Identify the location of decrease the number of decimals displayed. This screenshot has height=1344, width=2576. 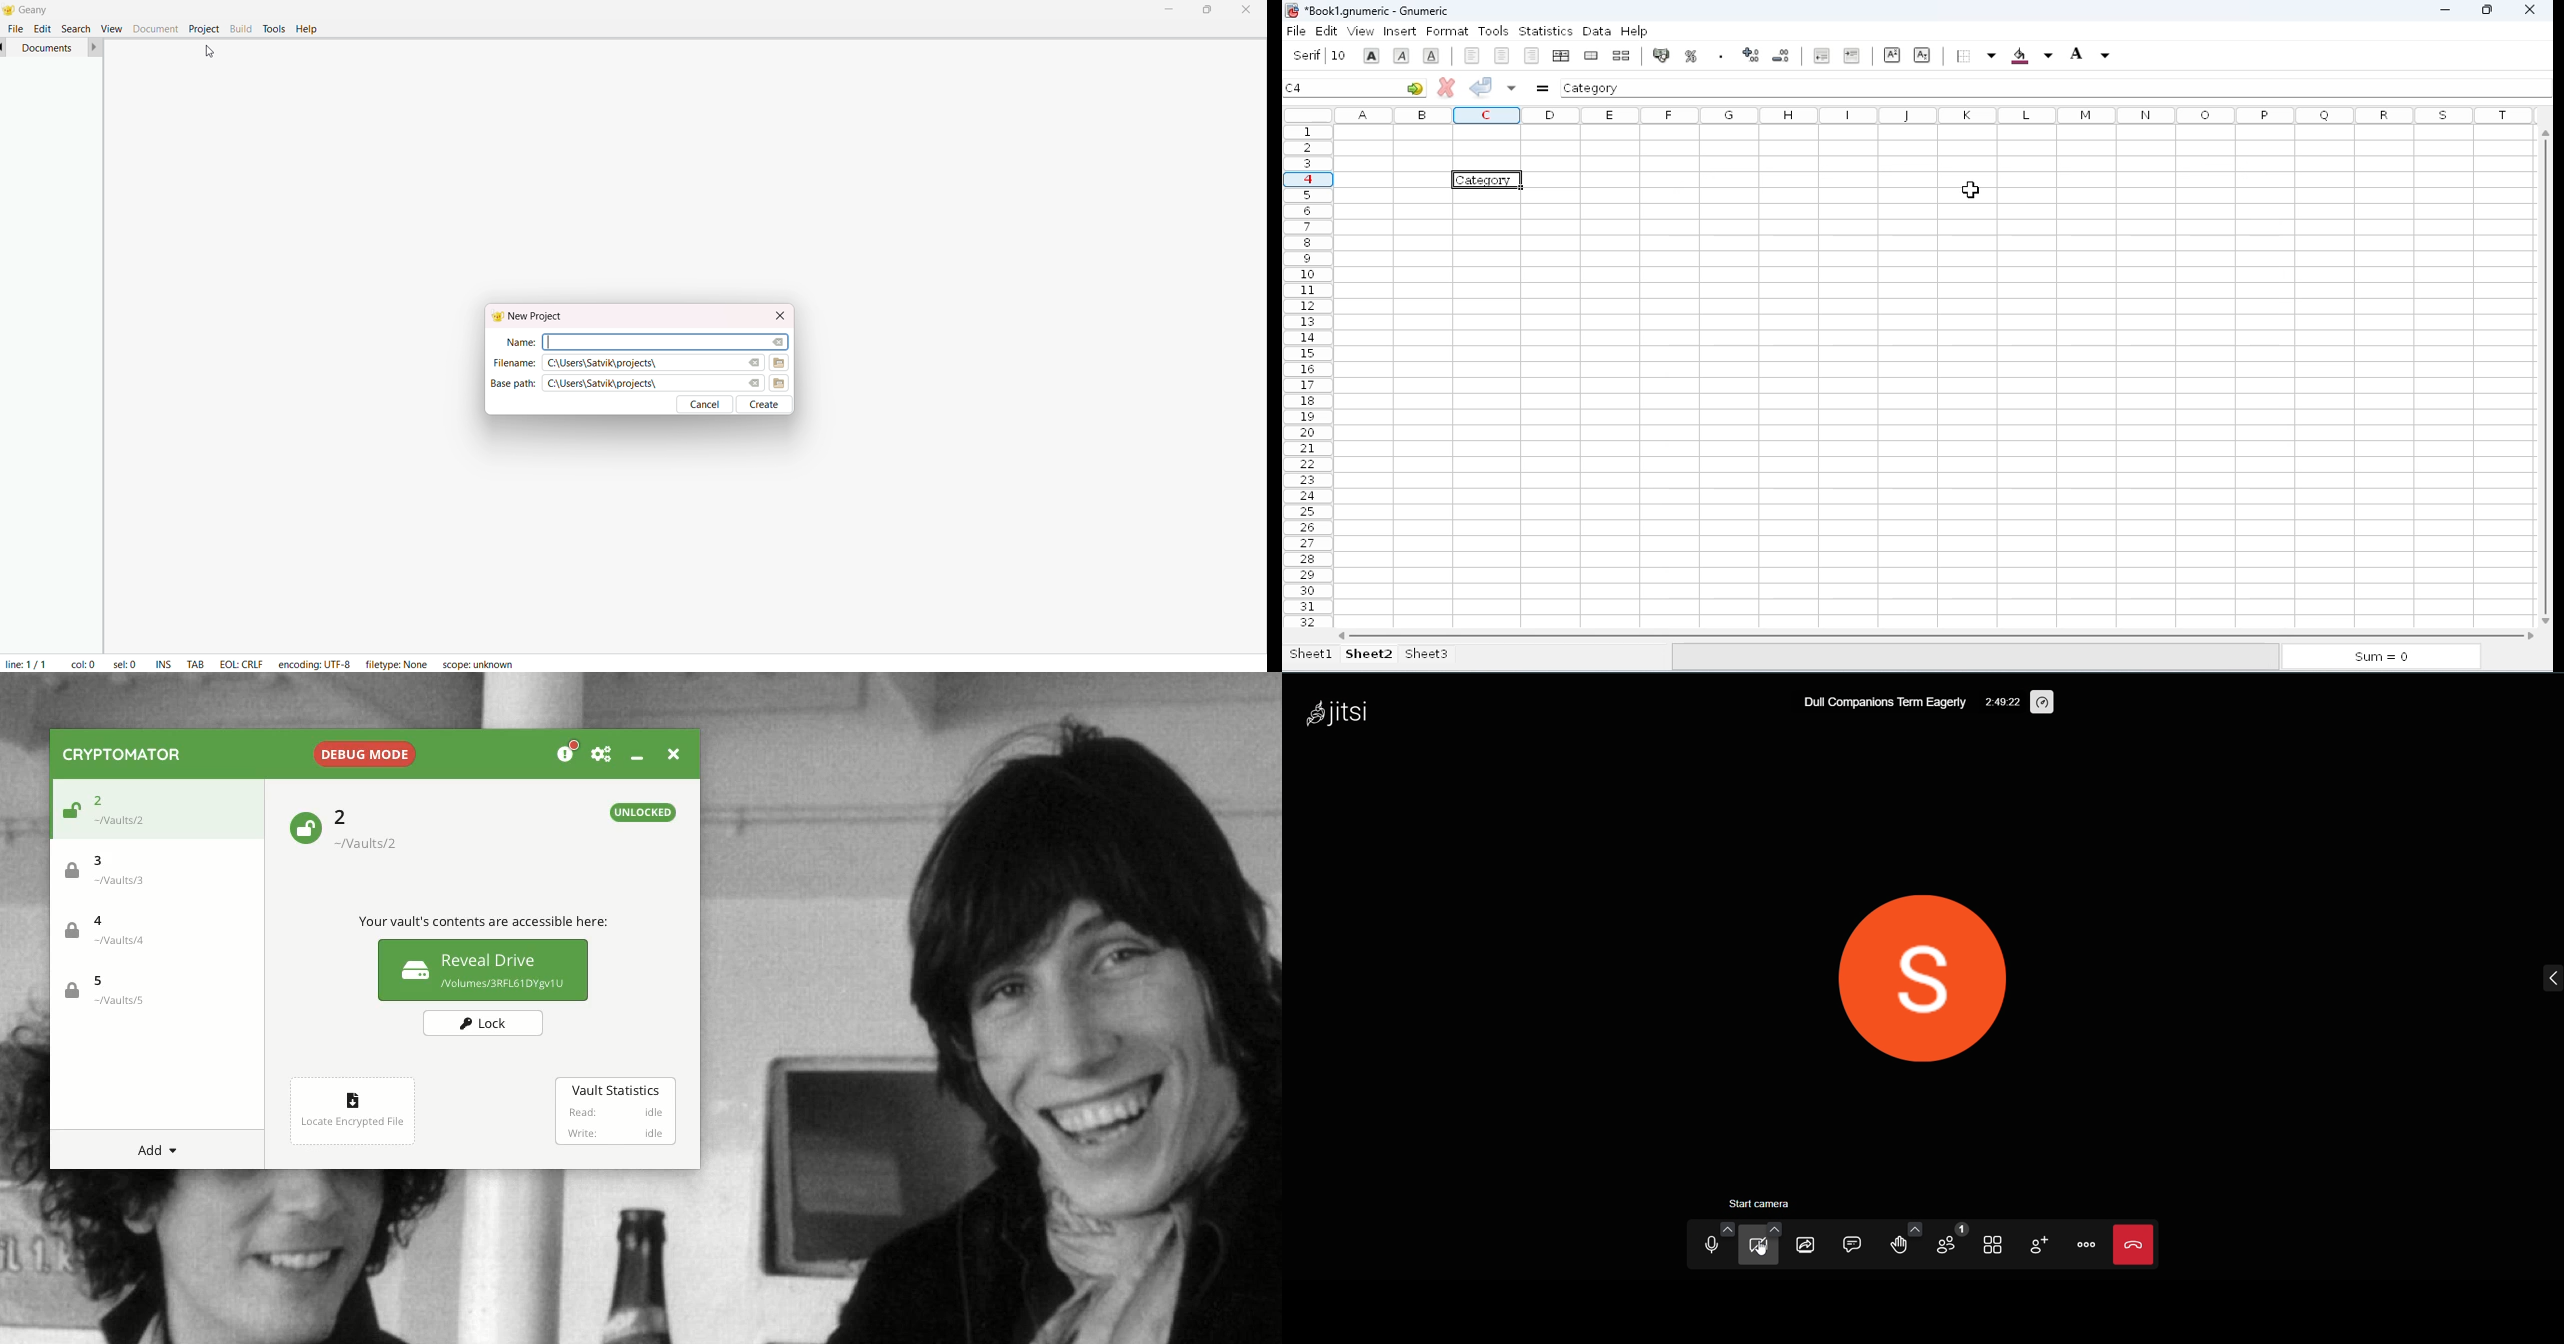
(1821, 55).